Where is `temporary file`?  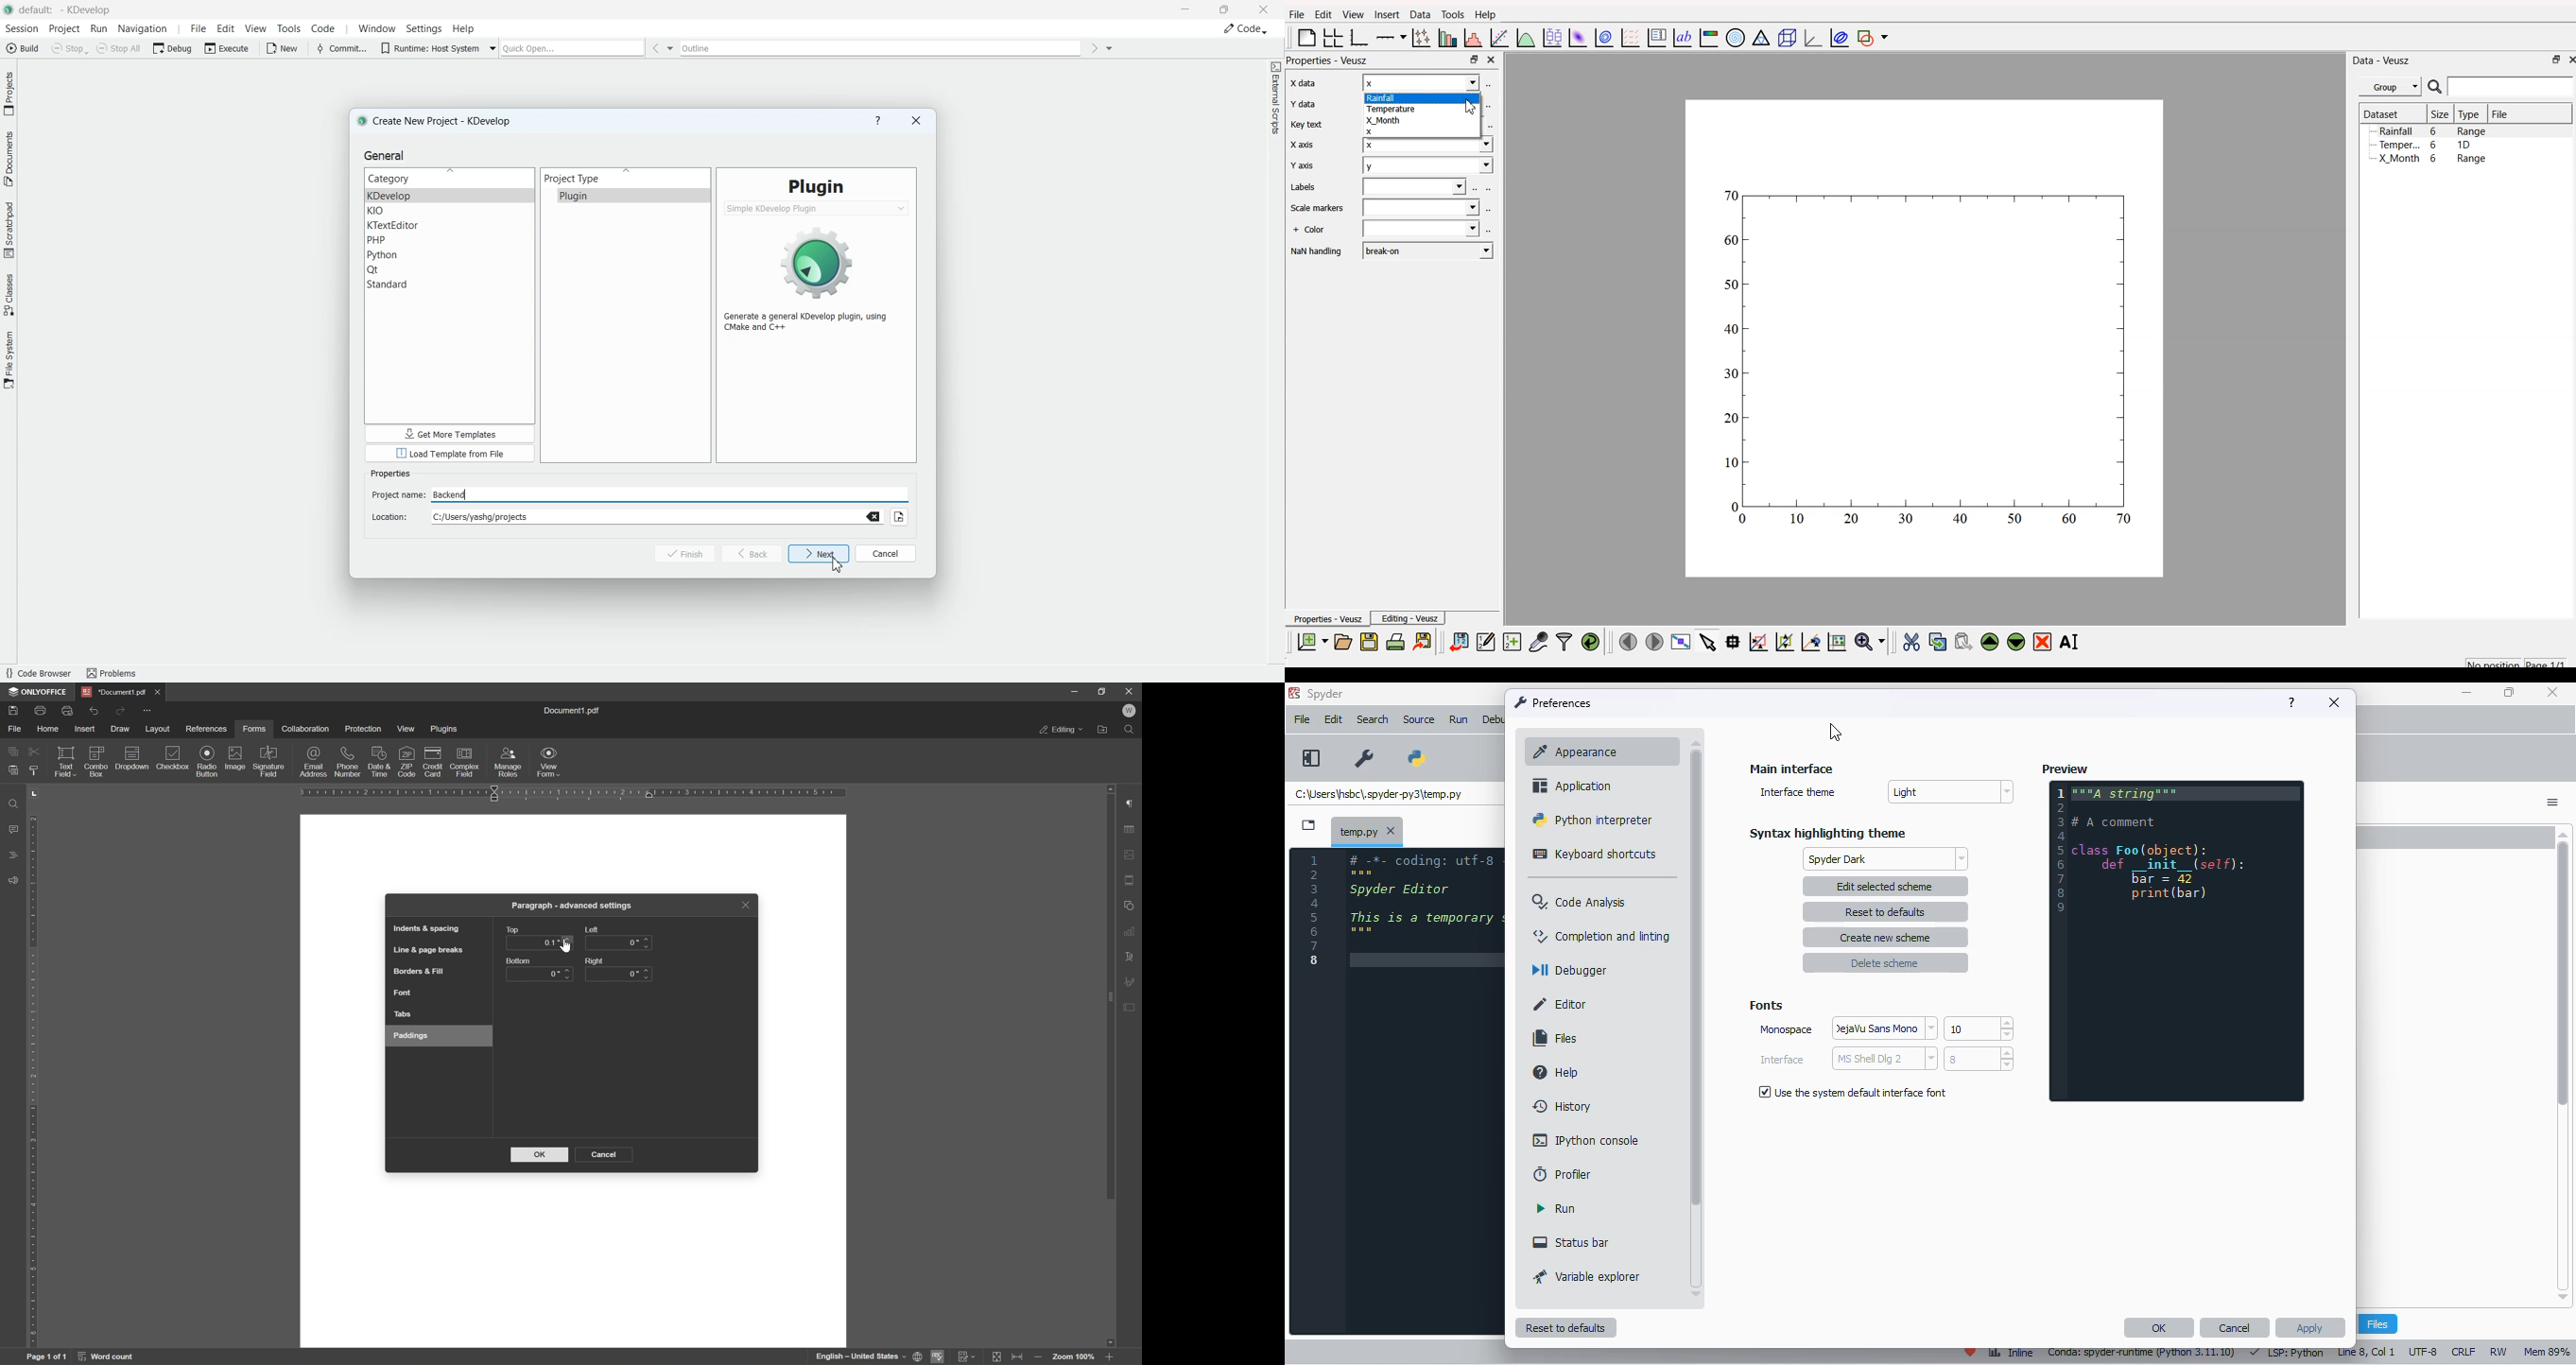
temporary file is located at coordinates (1378, 794).